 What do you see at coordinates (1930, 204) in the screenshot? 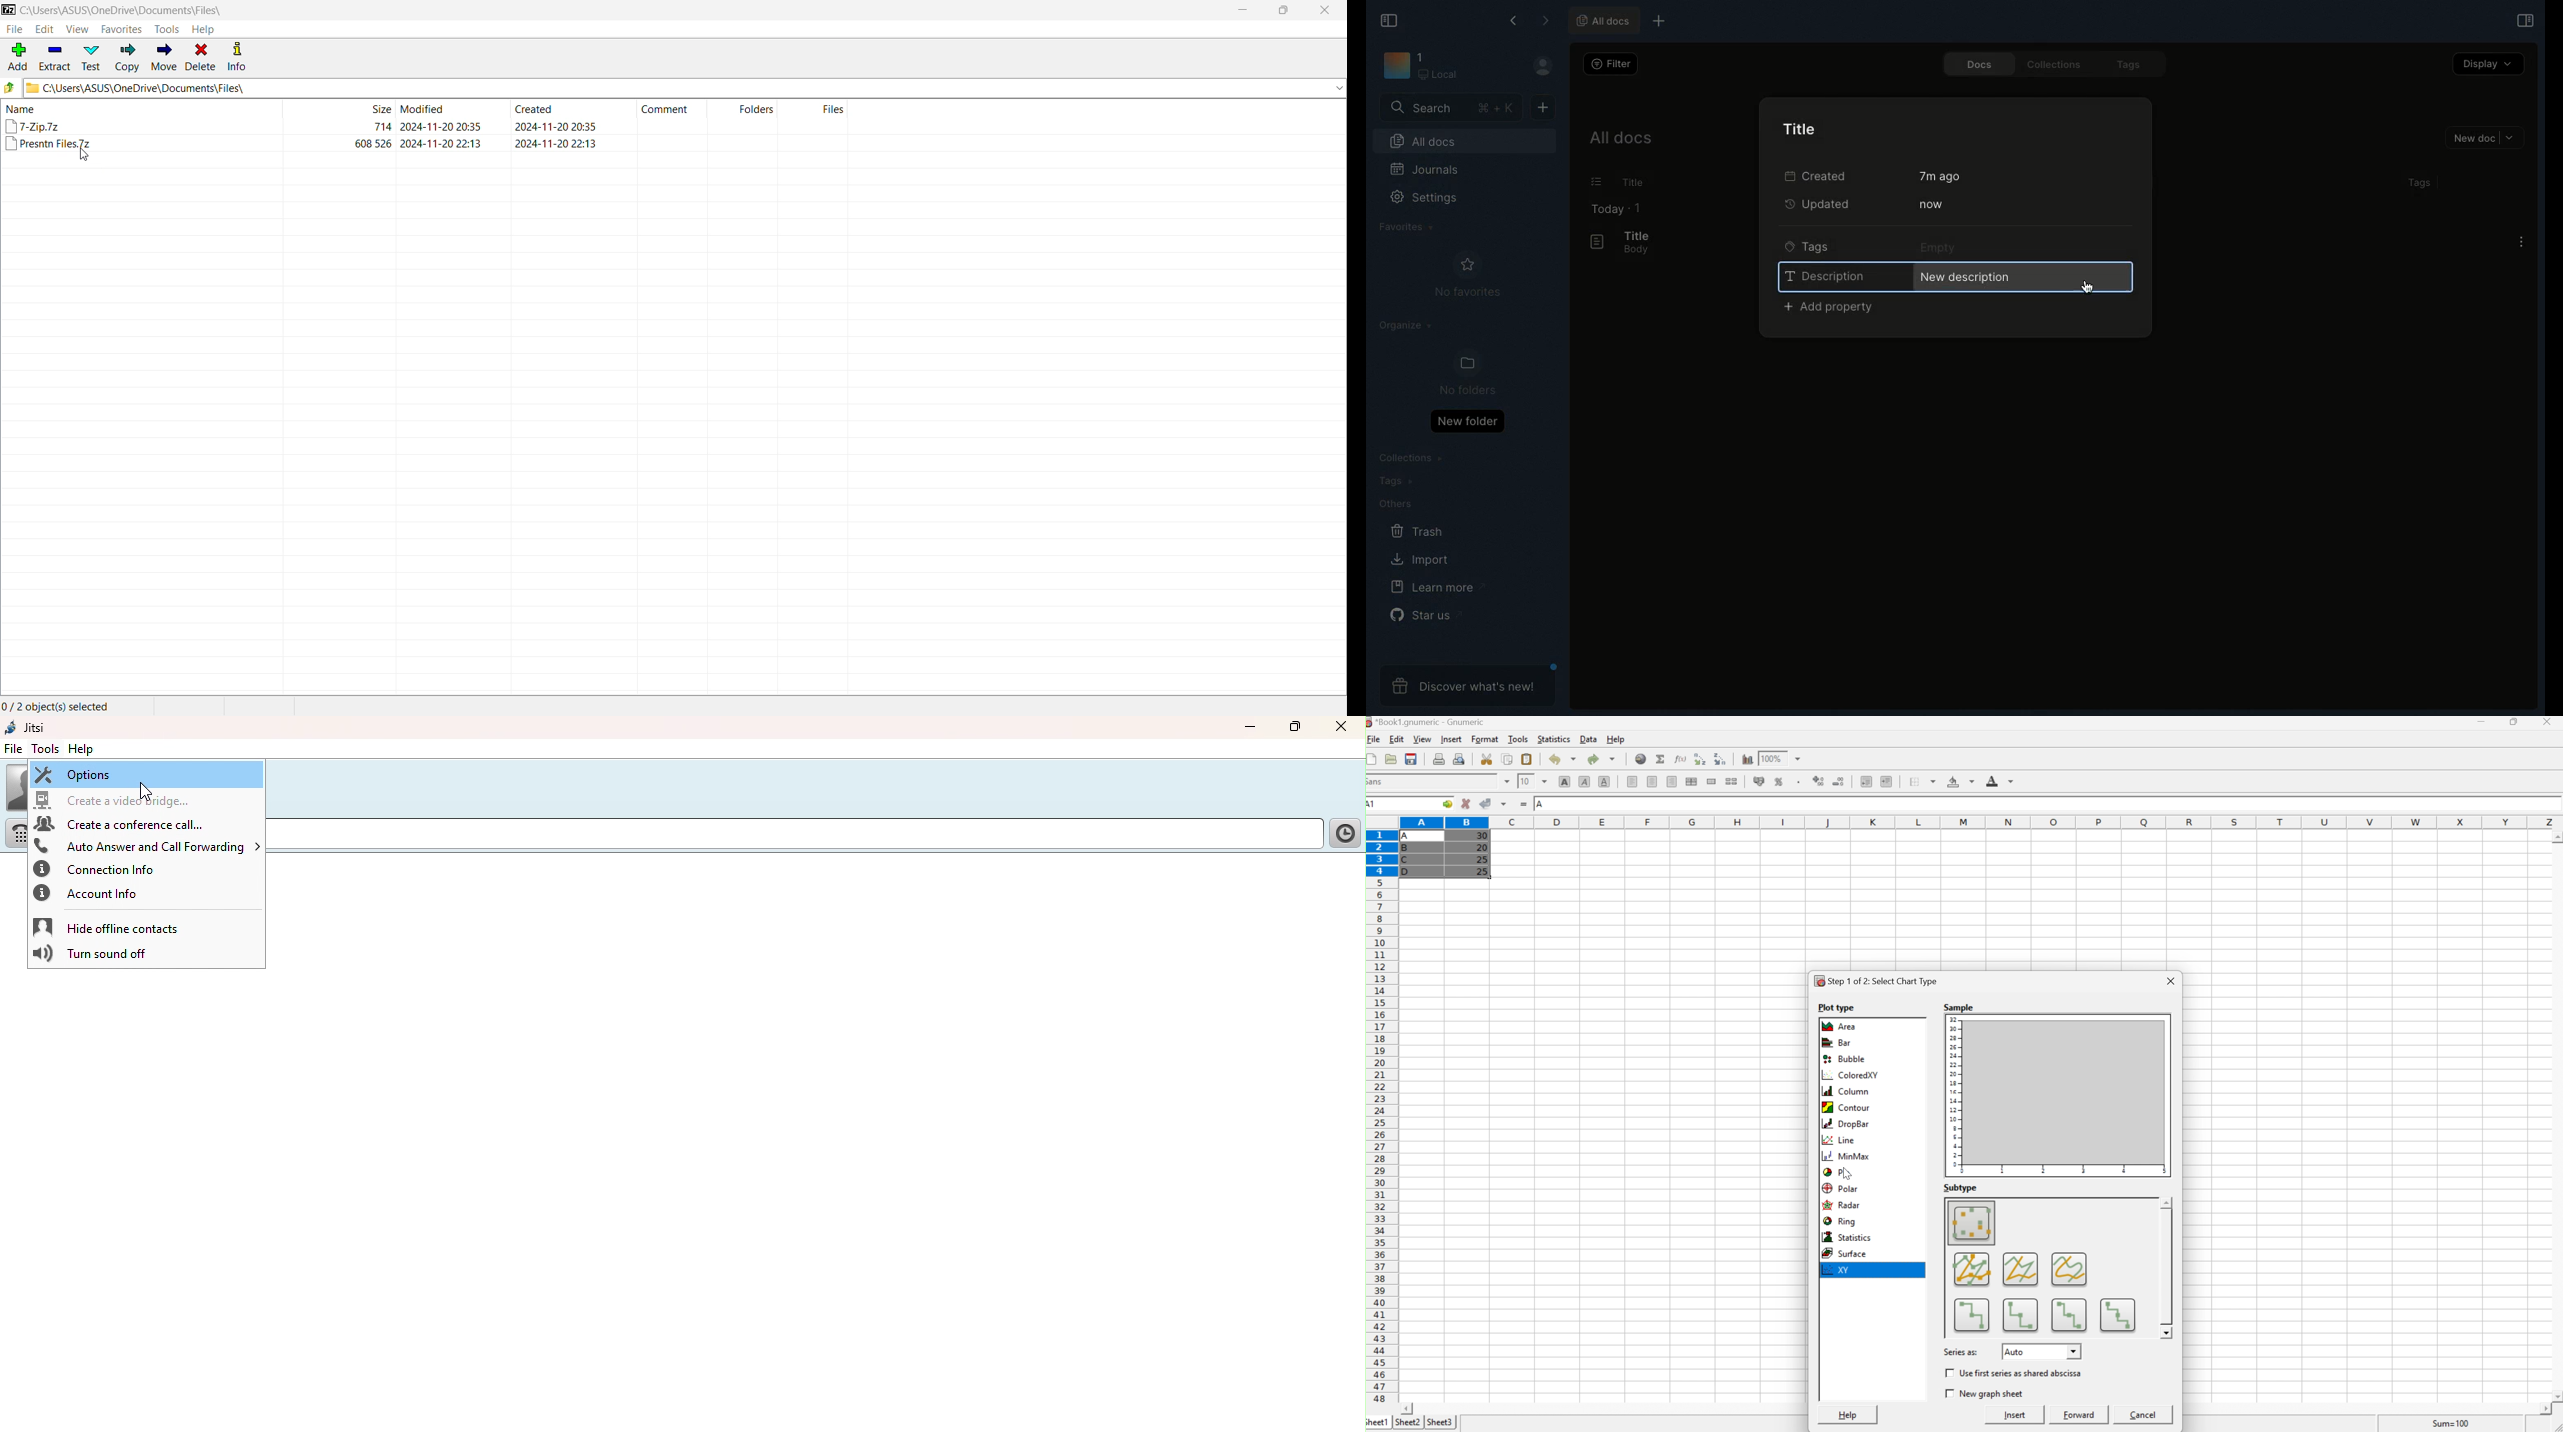
I see `Now` at bounding box center [1930, 204].